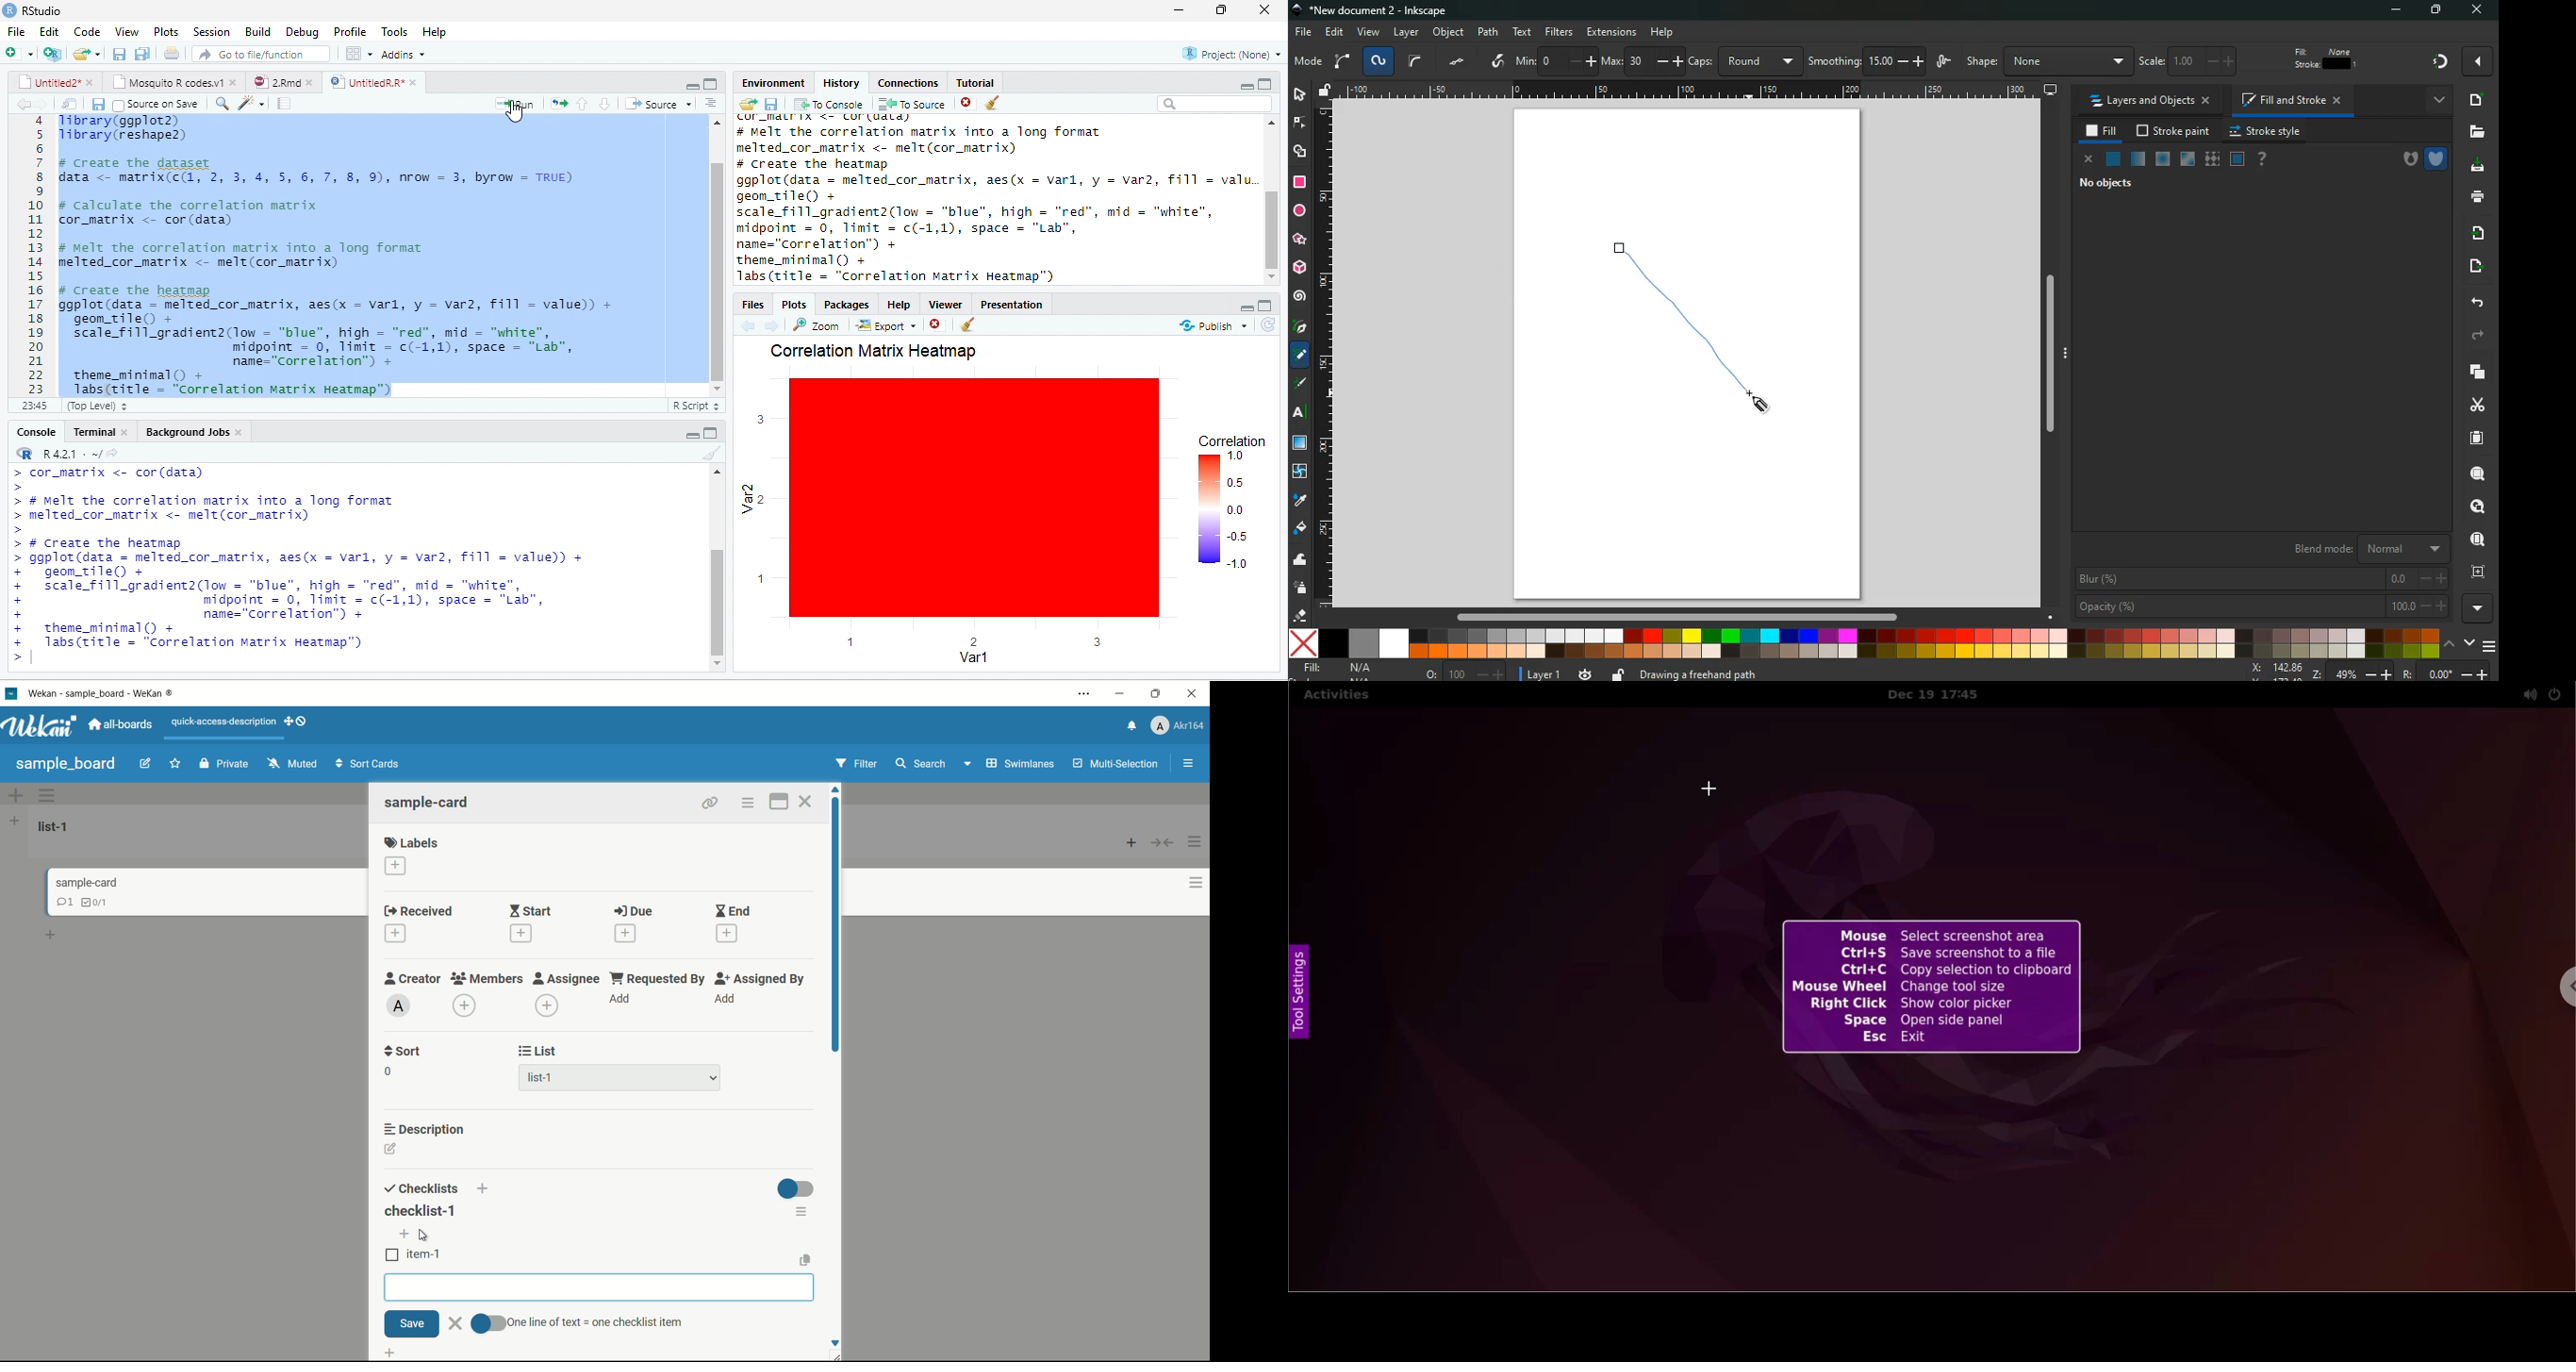 The image size is (2576, 1372). I want to click on source, so click(661, 104).